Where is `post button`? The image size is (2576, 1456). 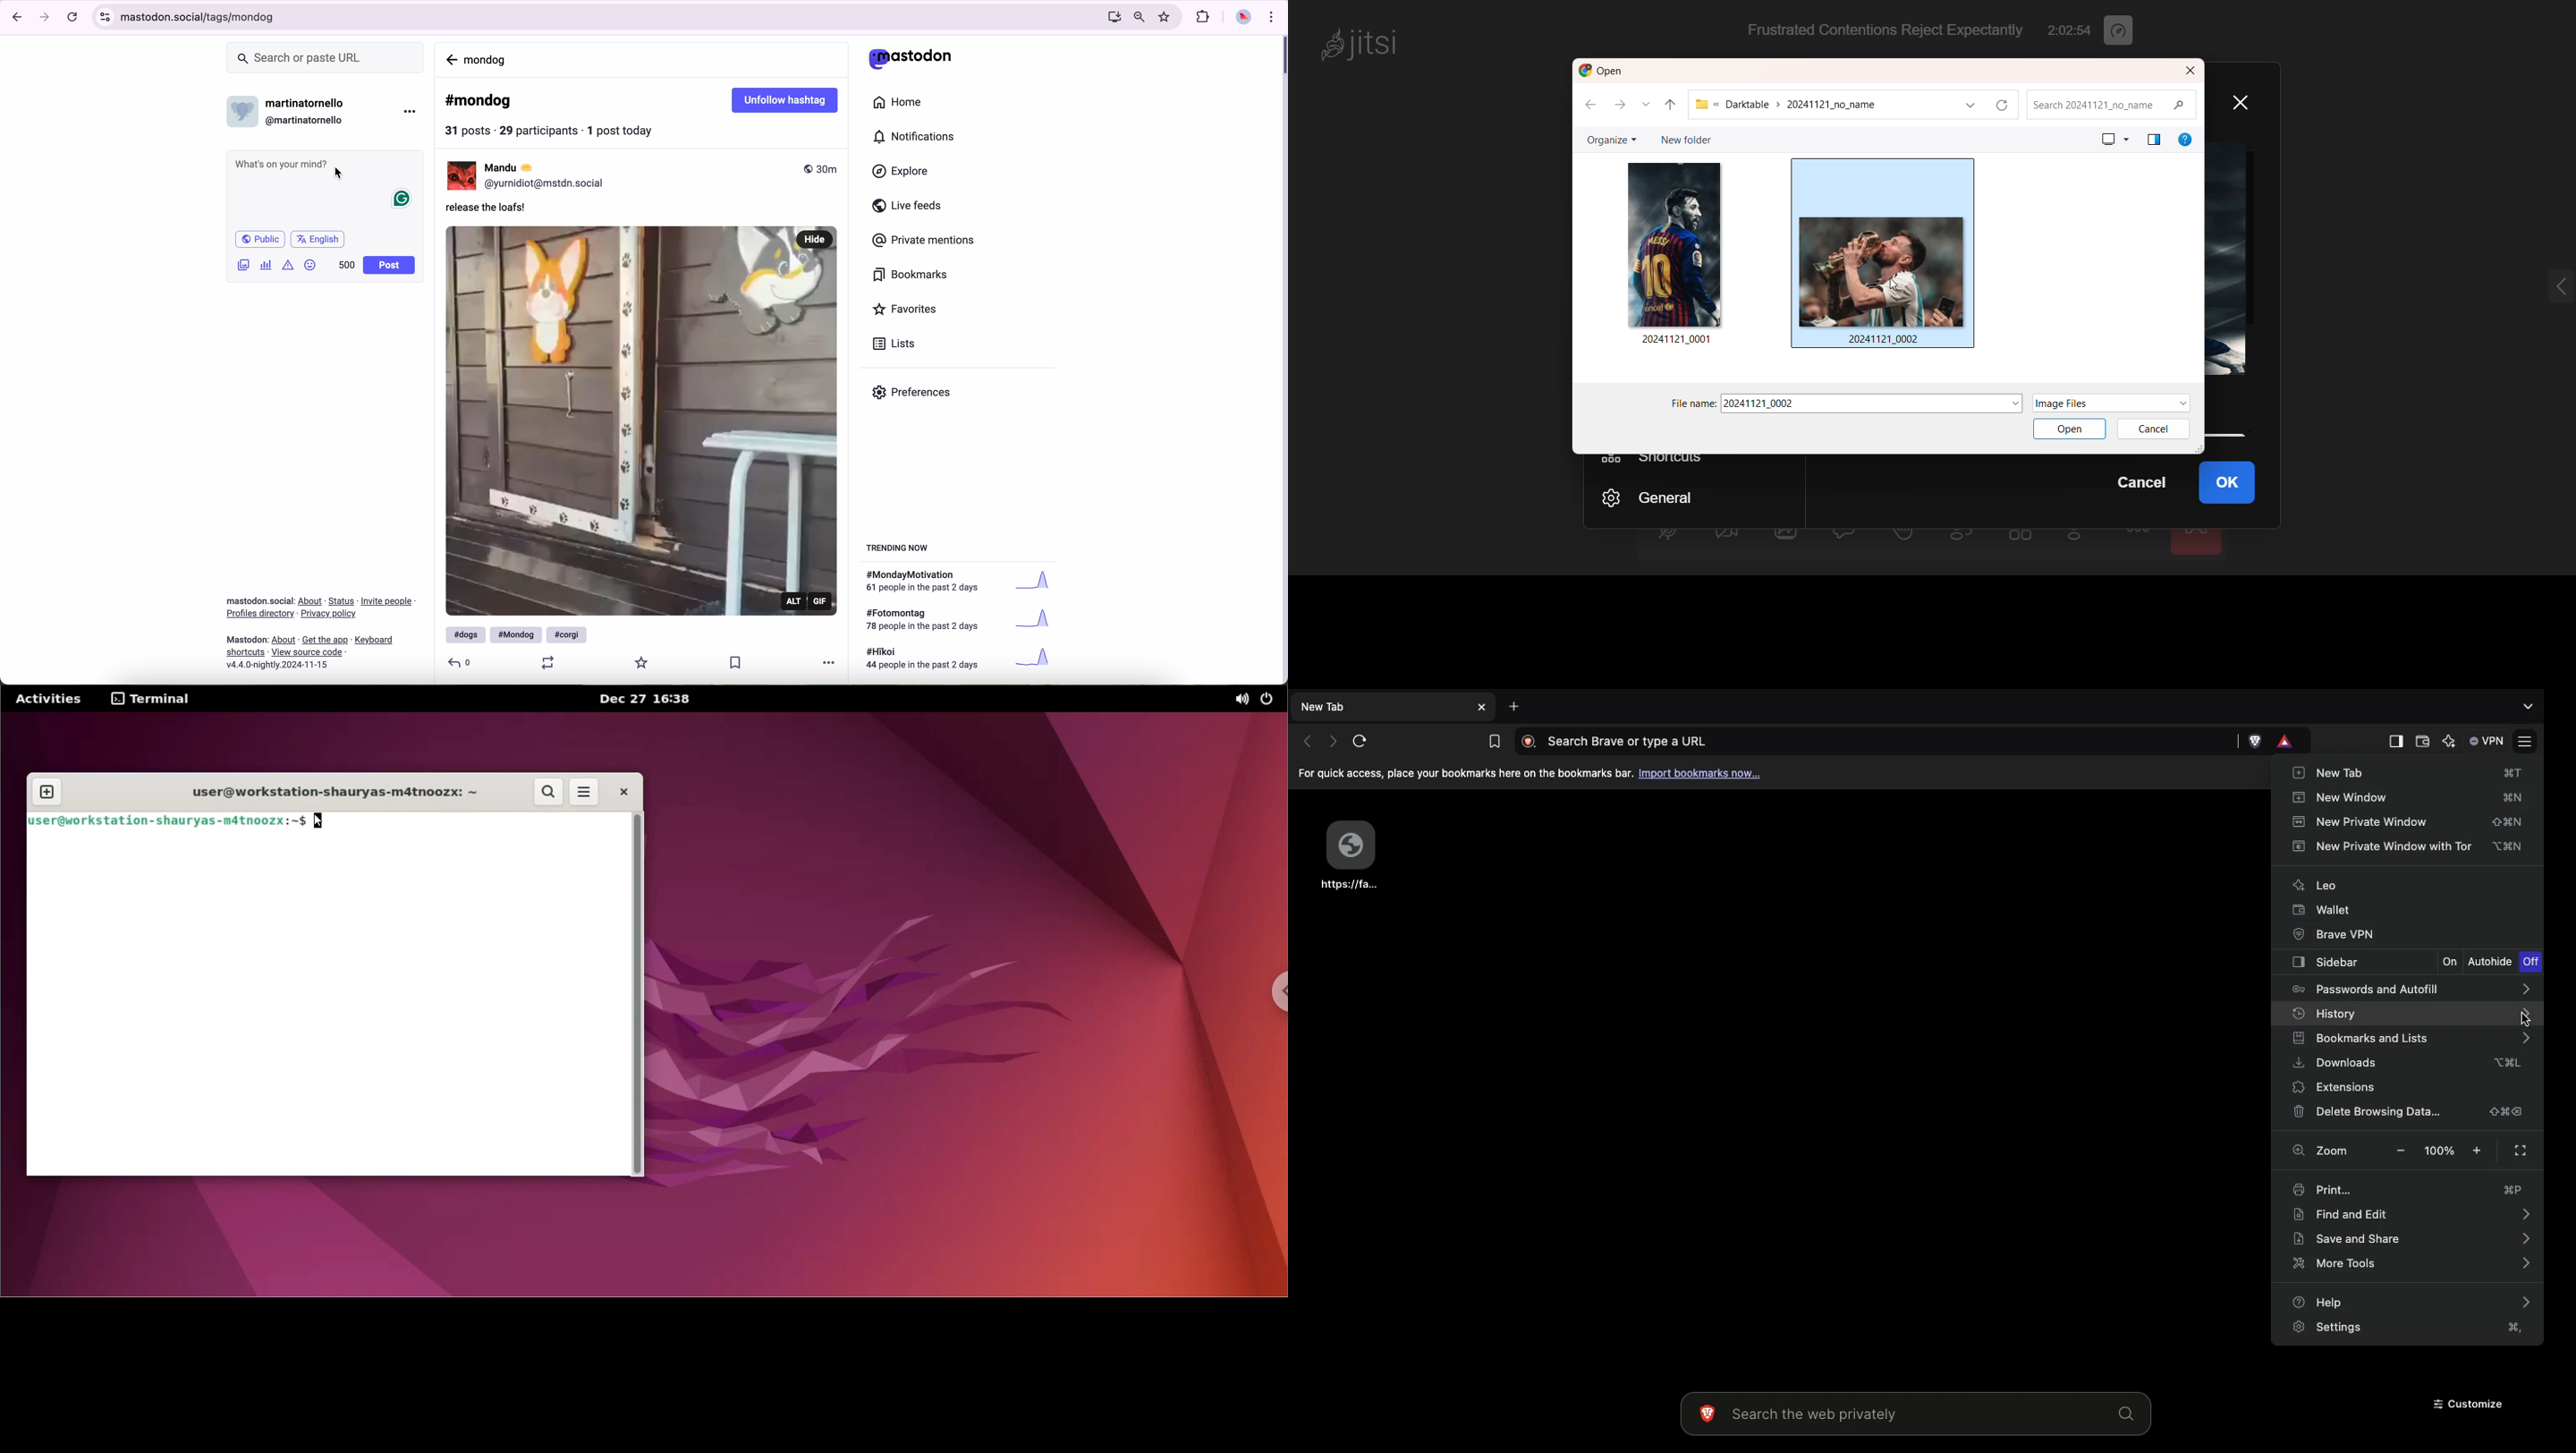 post button is located at coordinates (389, 265).